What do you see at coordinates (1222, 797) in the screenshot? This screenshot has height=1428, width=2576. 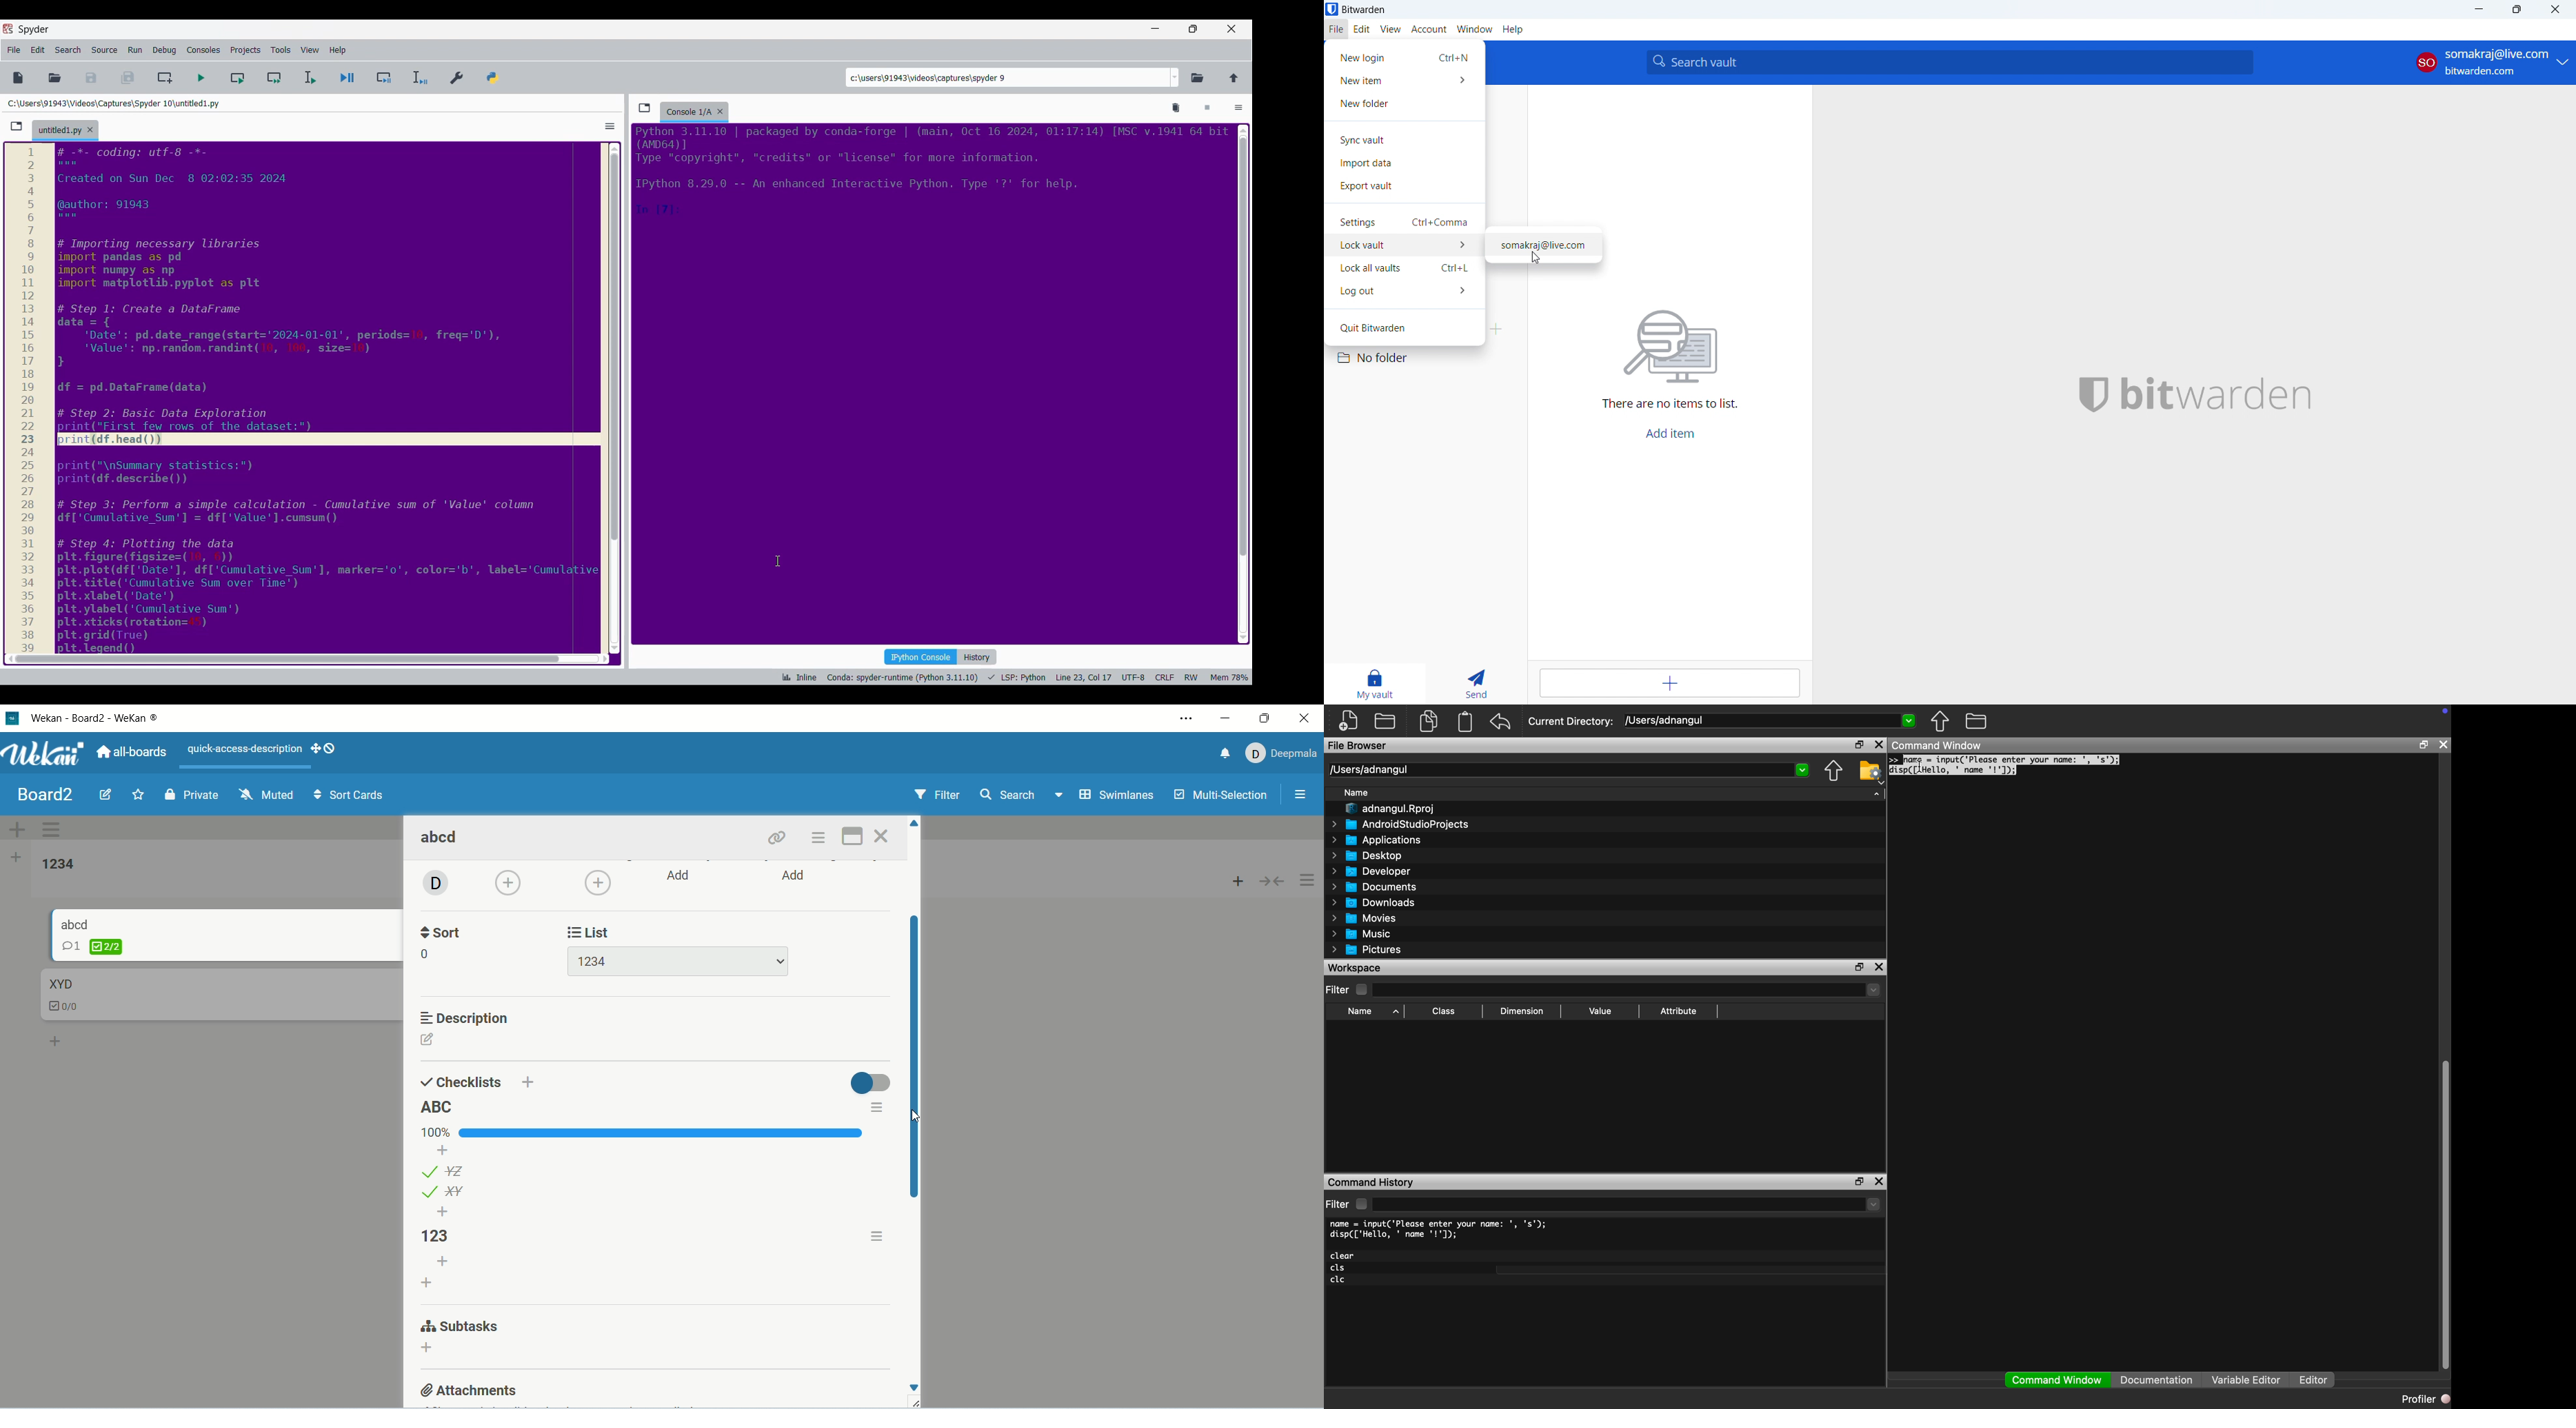 I see `multi-selection` at bounding box center [1222, 797].